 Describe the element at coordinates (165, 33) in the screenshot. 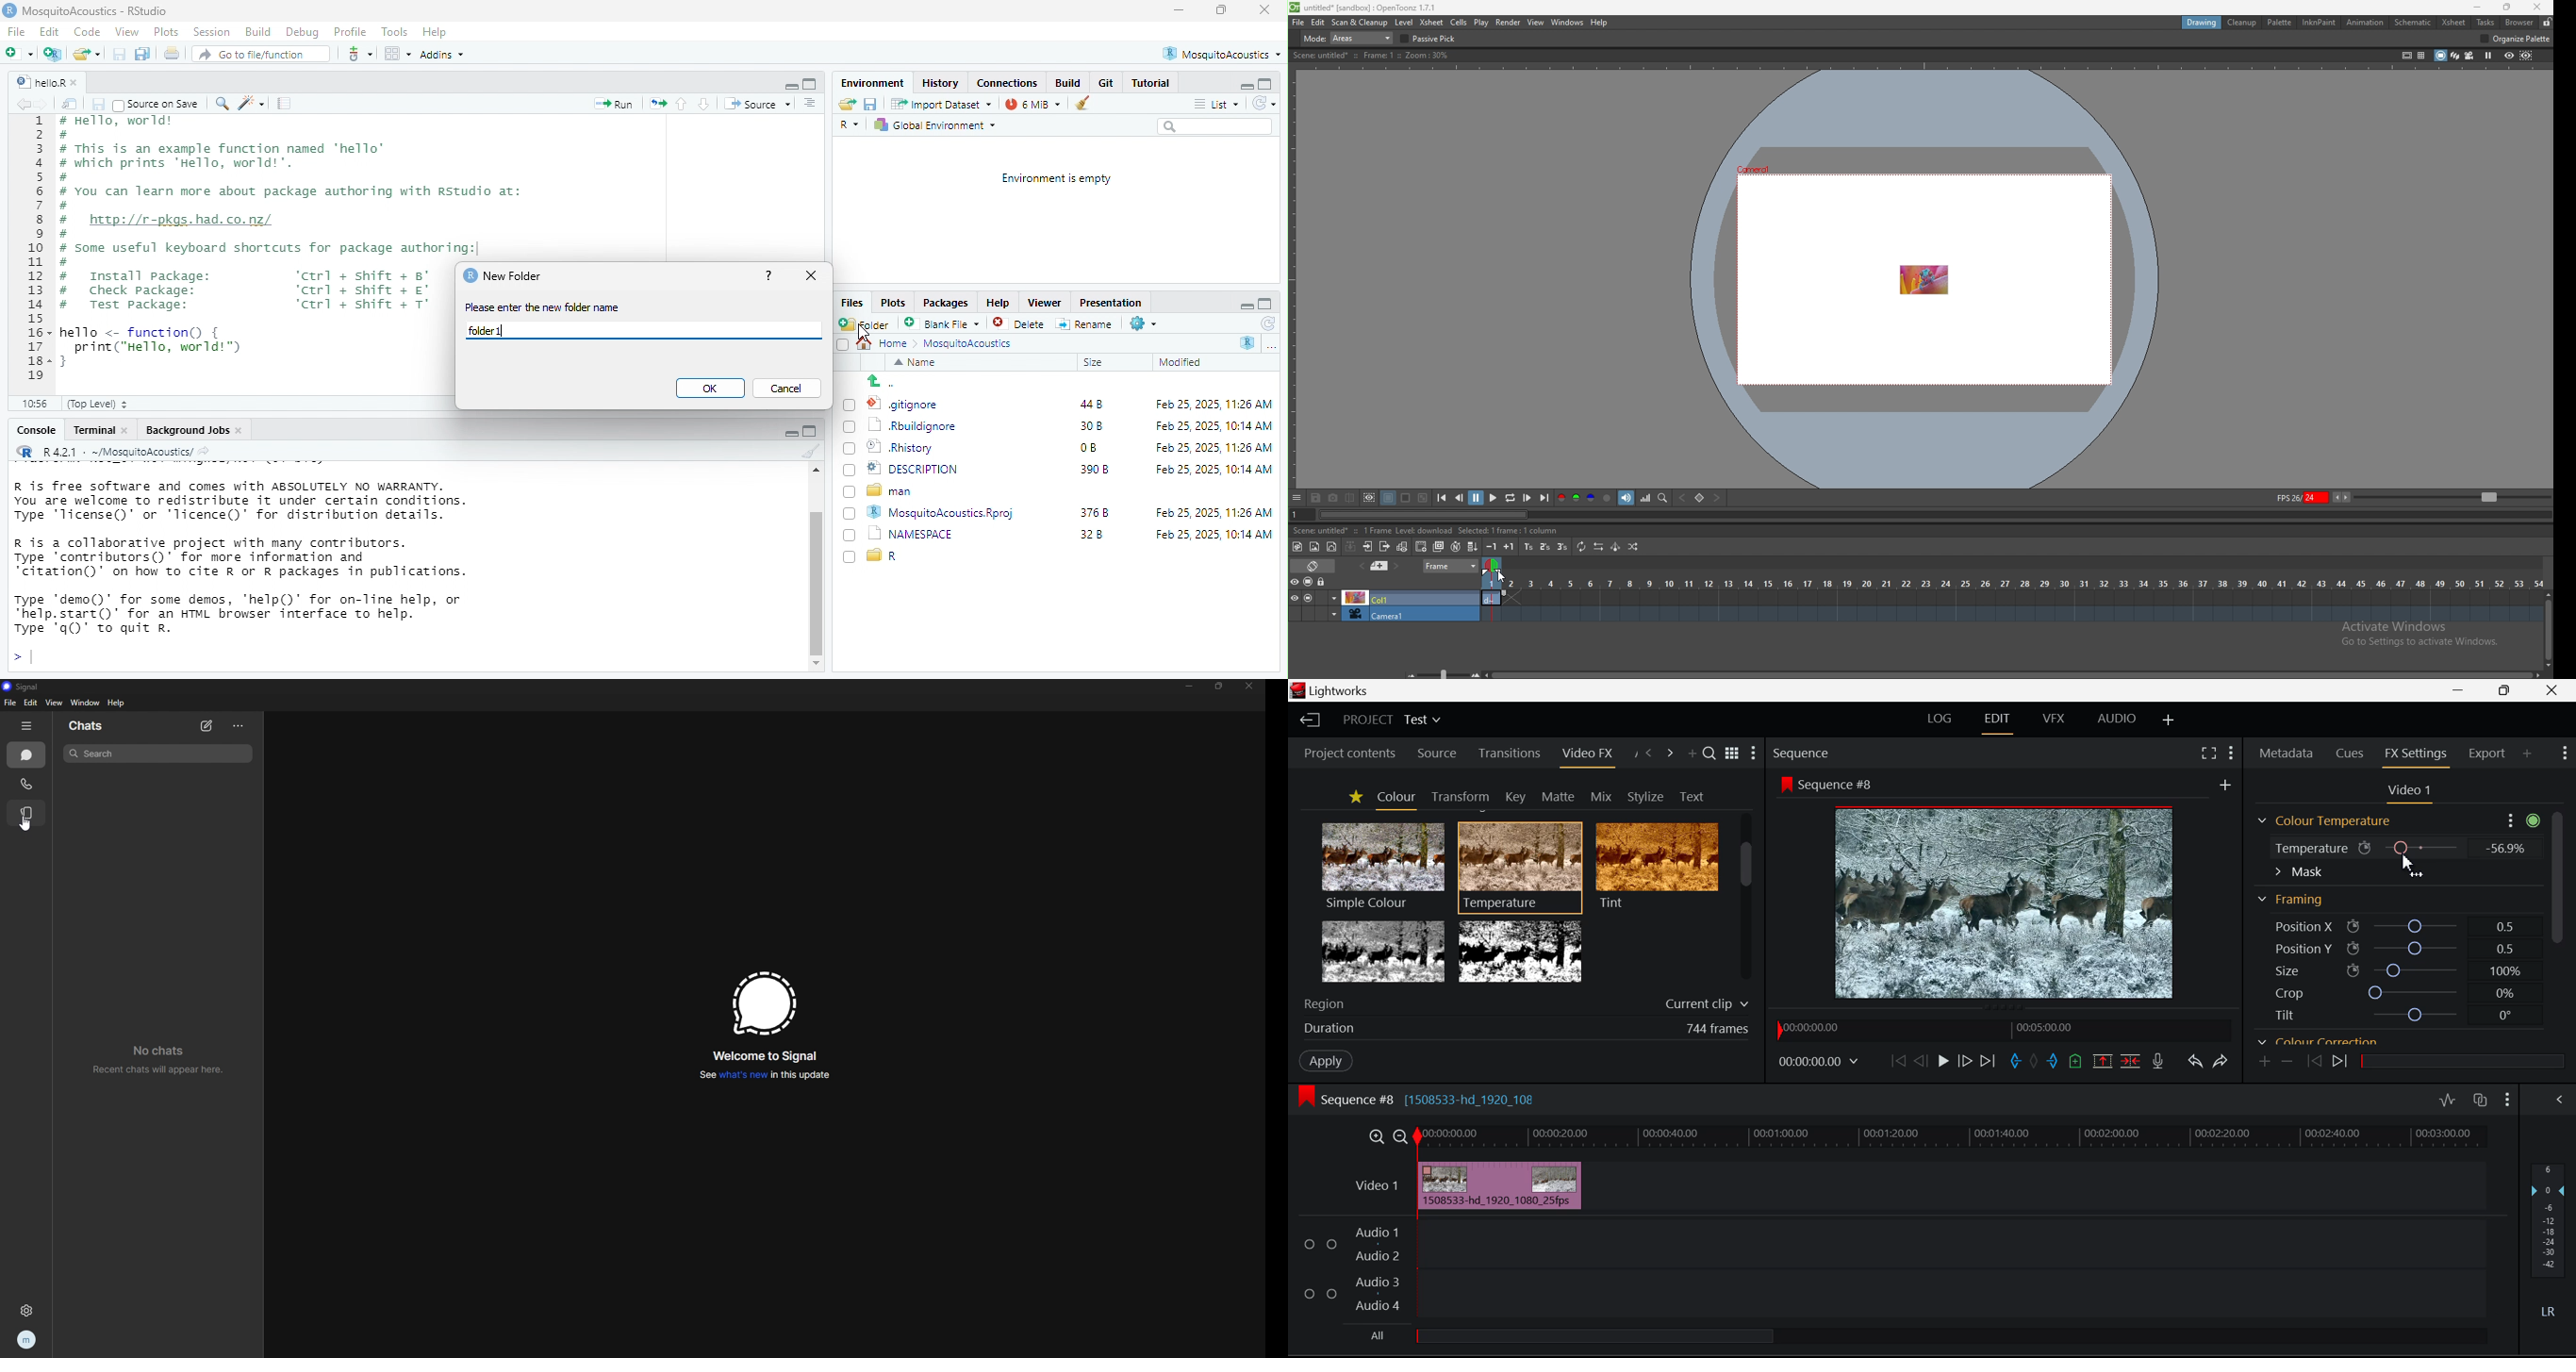

I see `Plots` at that location.